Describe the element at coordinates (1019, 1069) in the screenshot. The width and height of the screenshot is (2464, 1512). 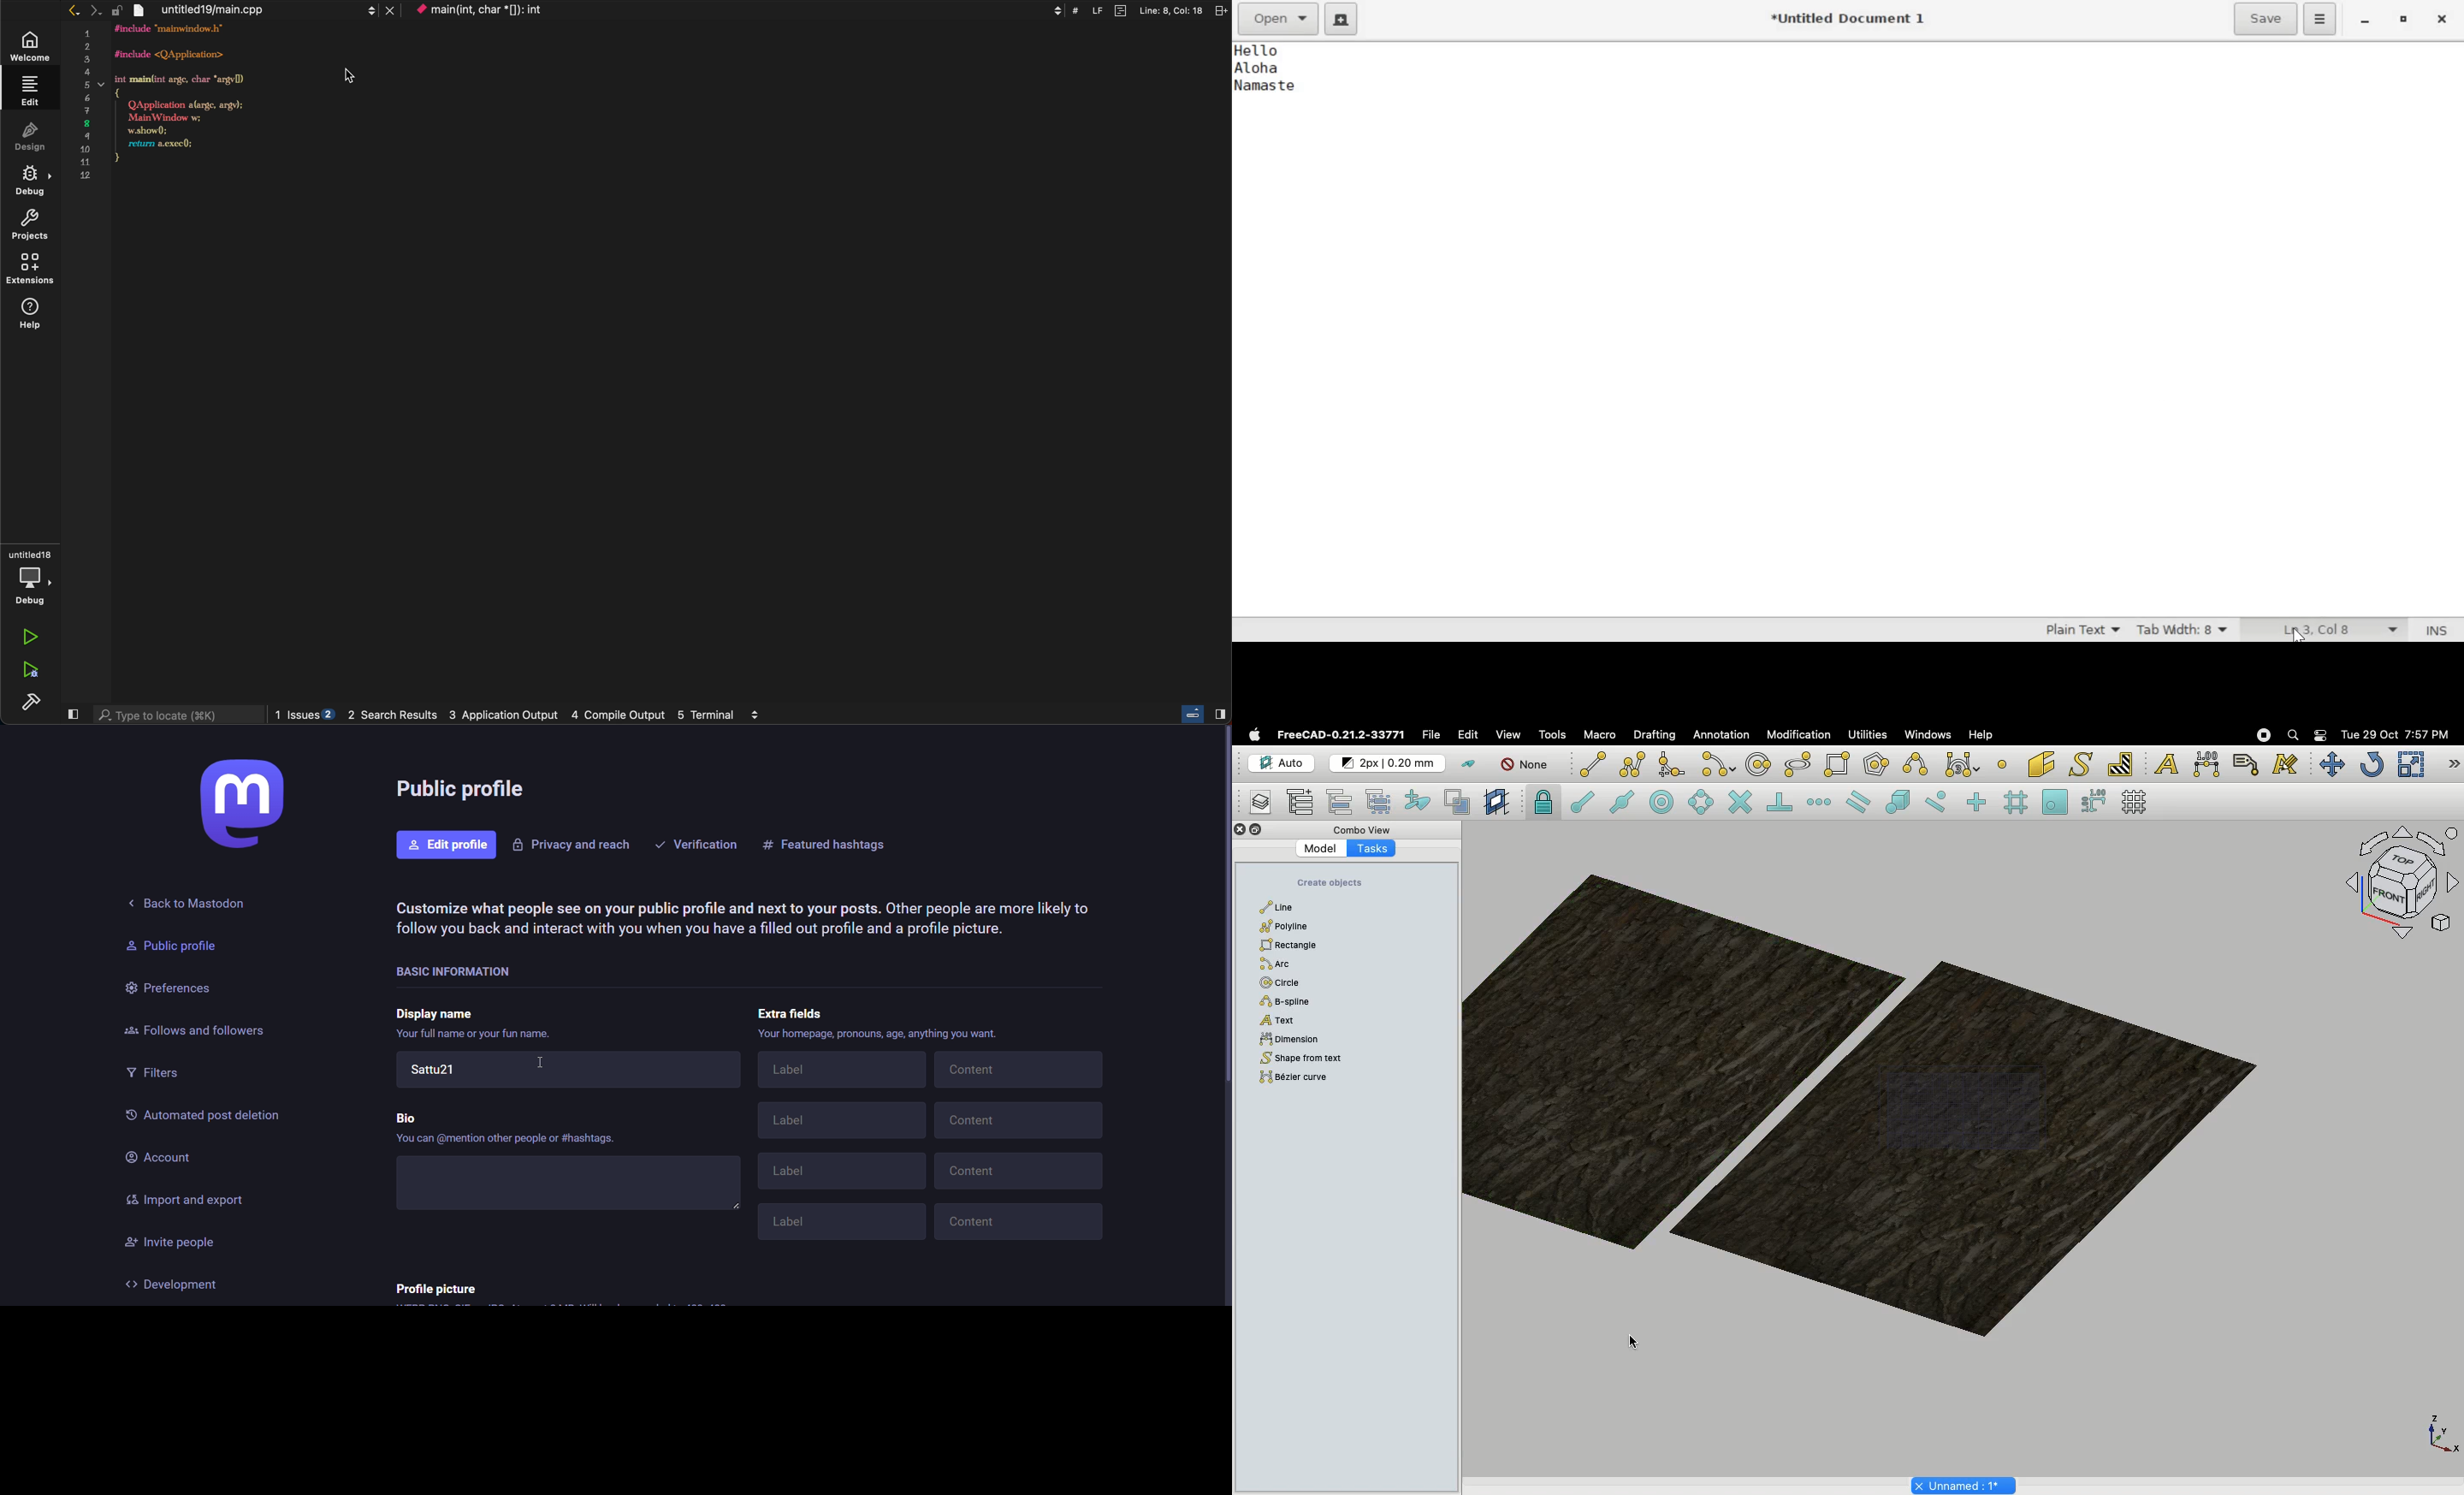
I see `Content ` at that location.